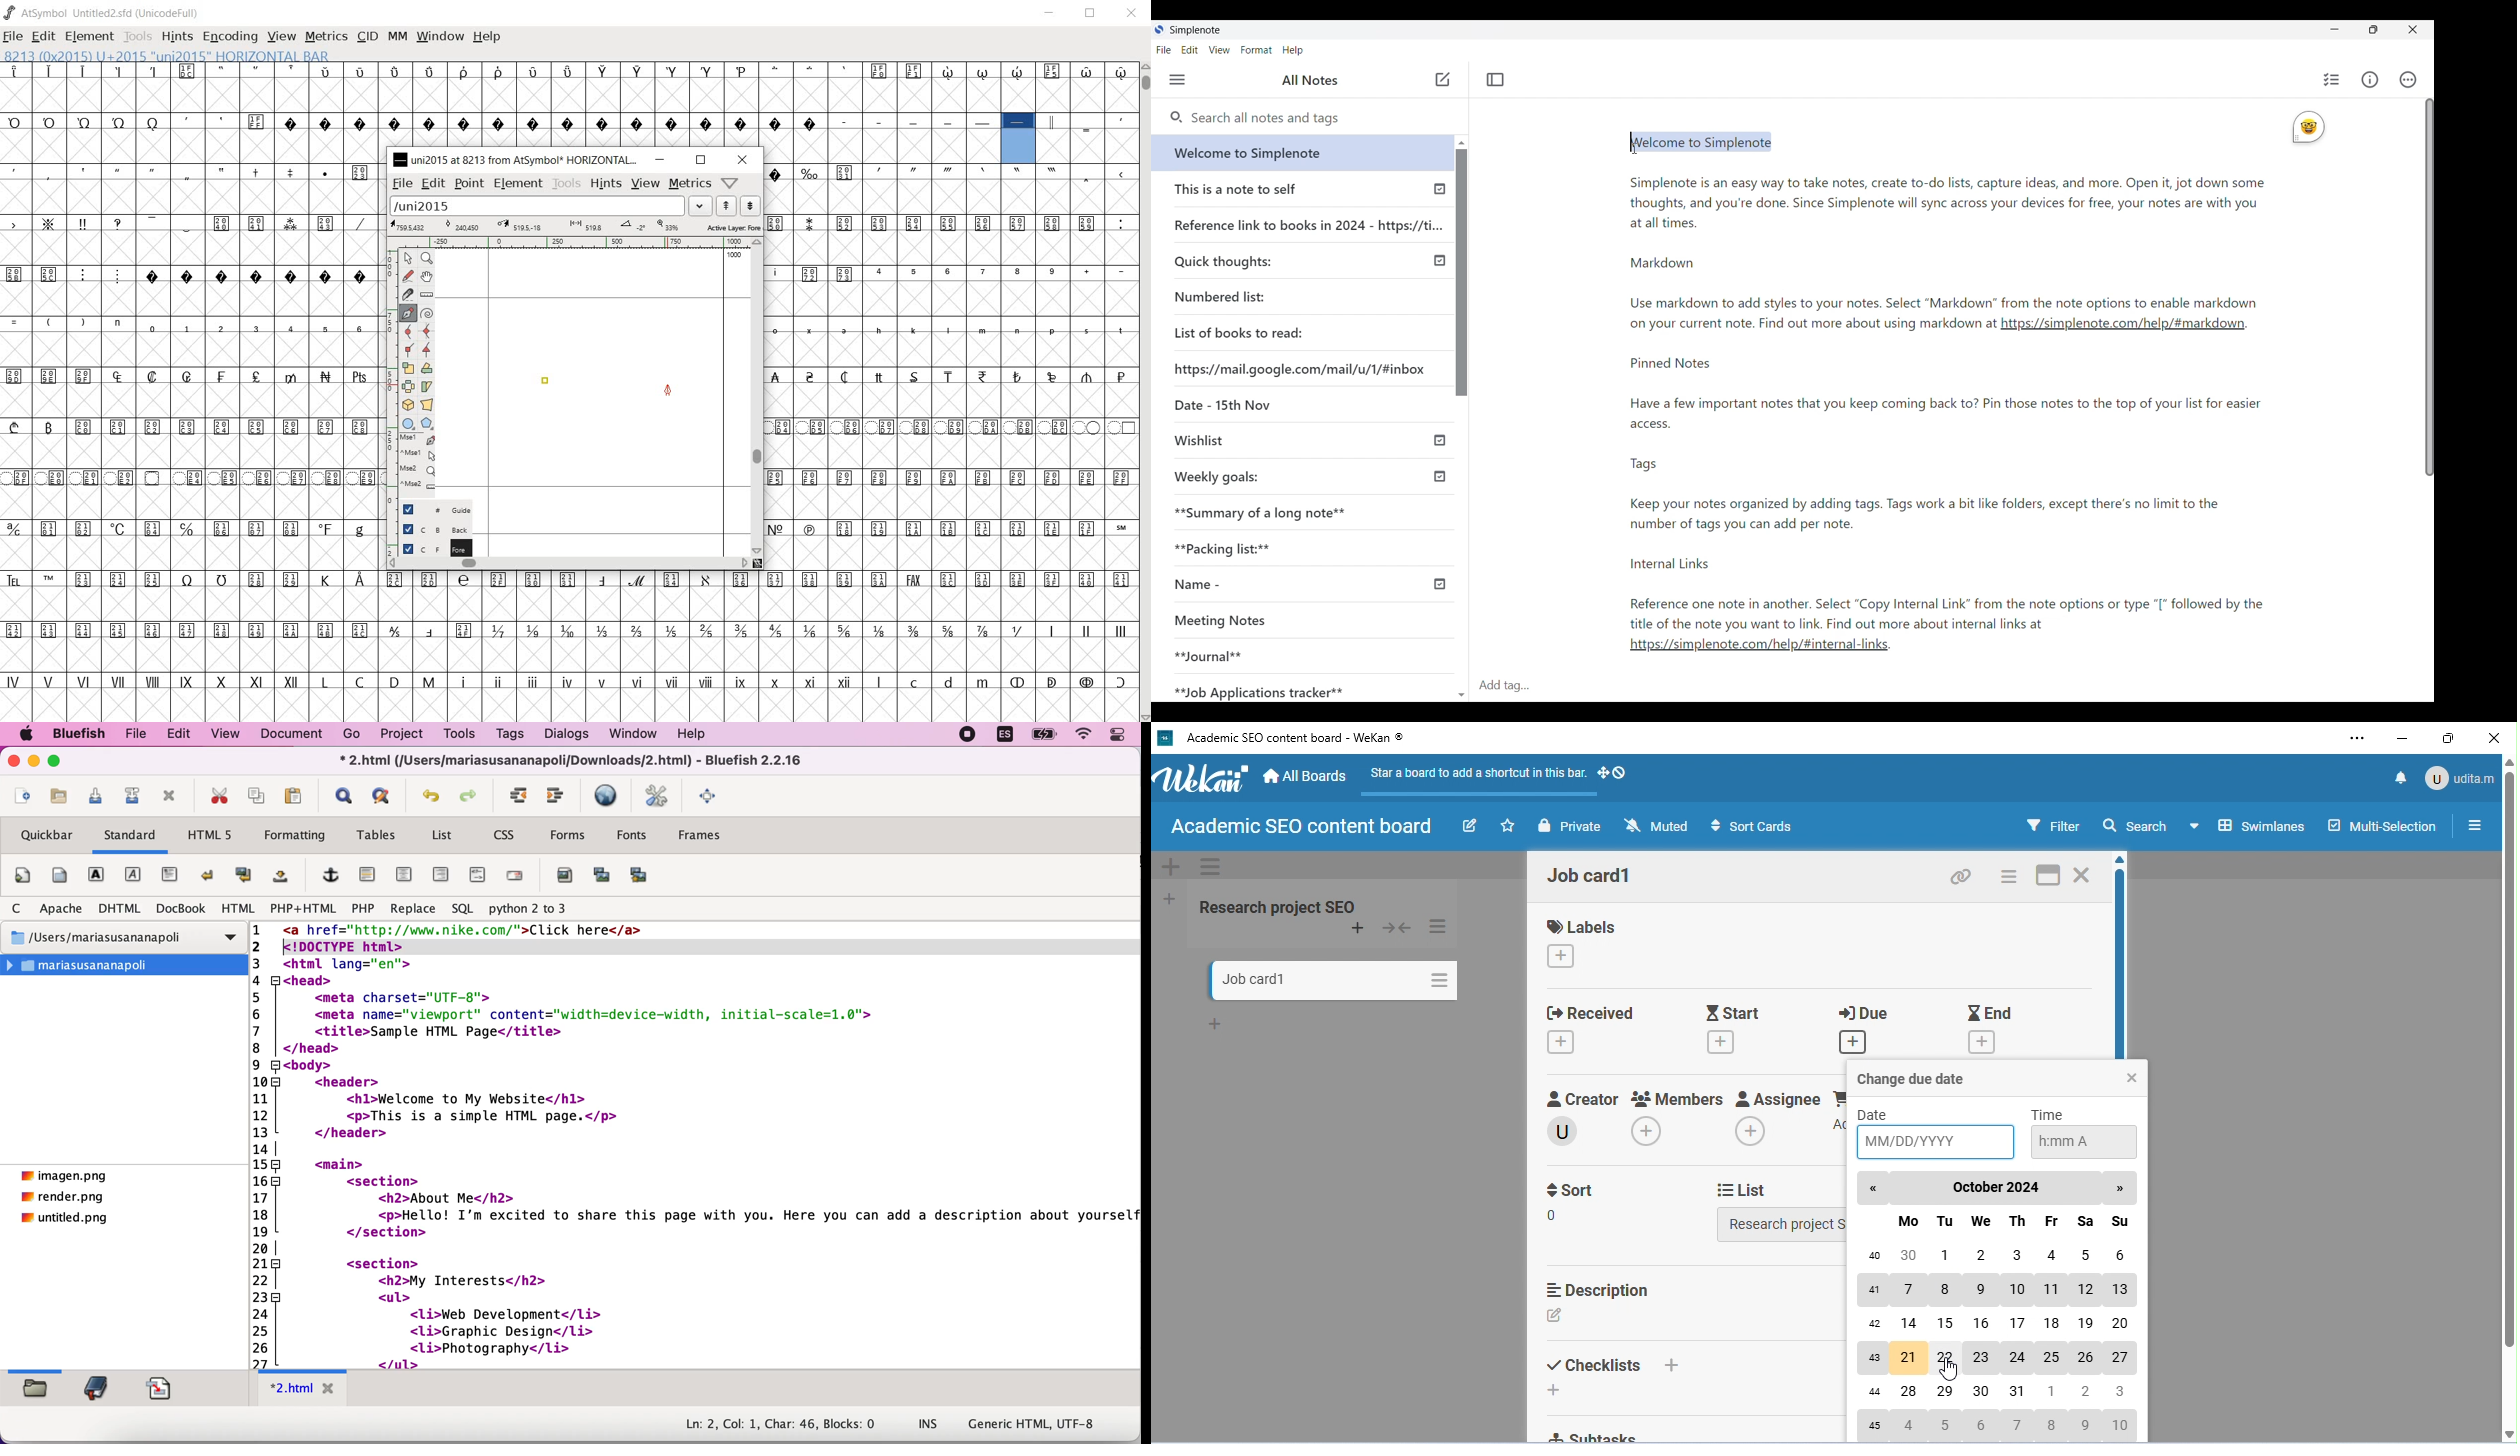 Image resolution: width=2520 pixels, height=1456 pixels. I want to click on Info, so click(2370, 80).